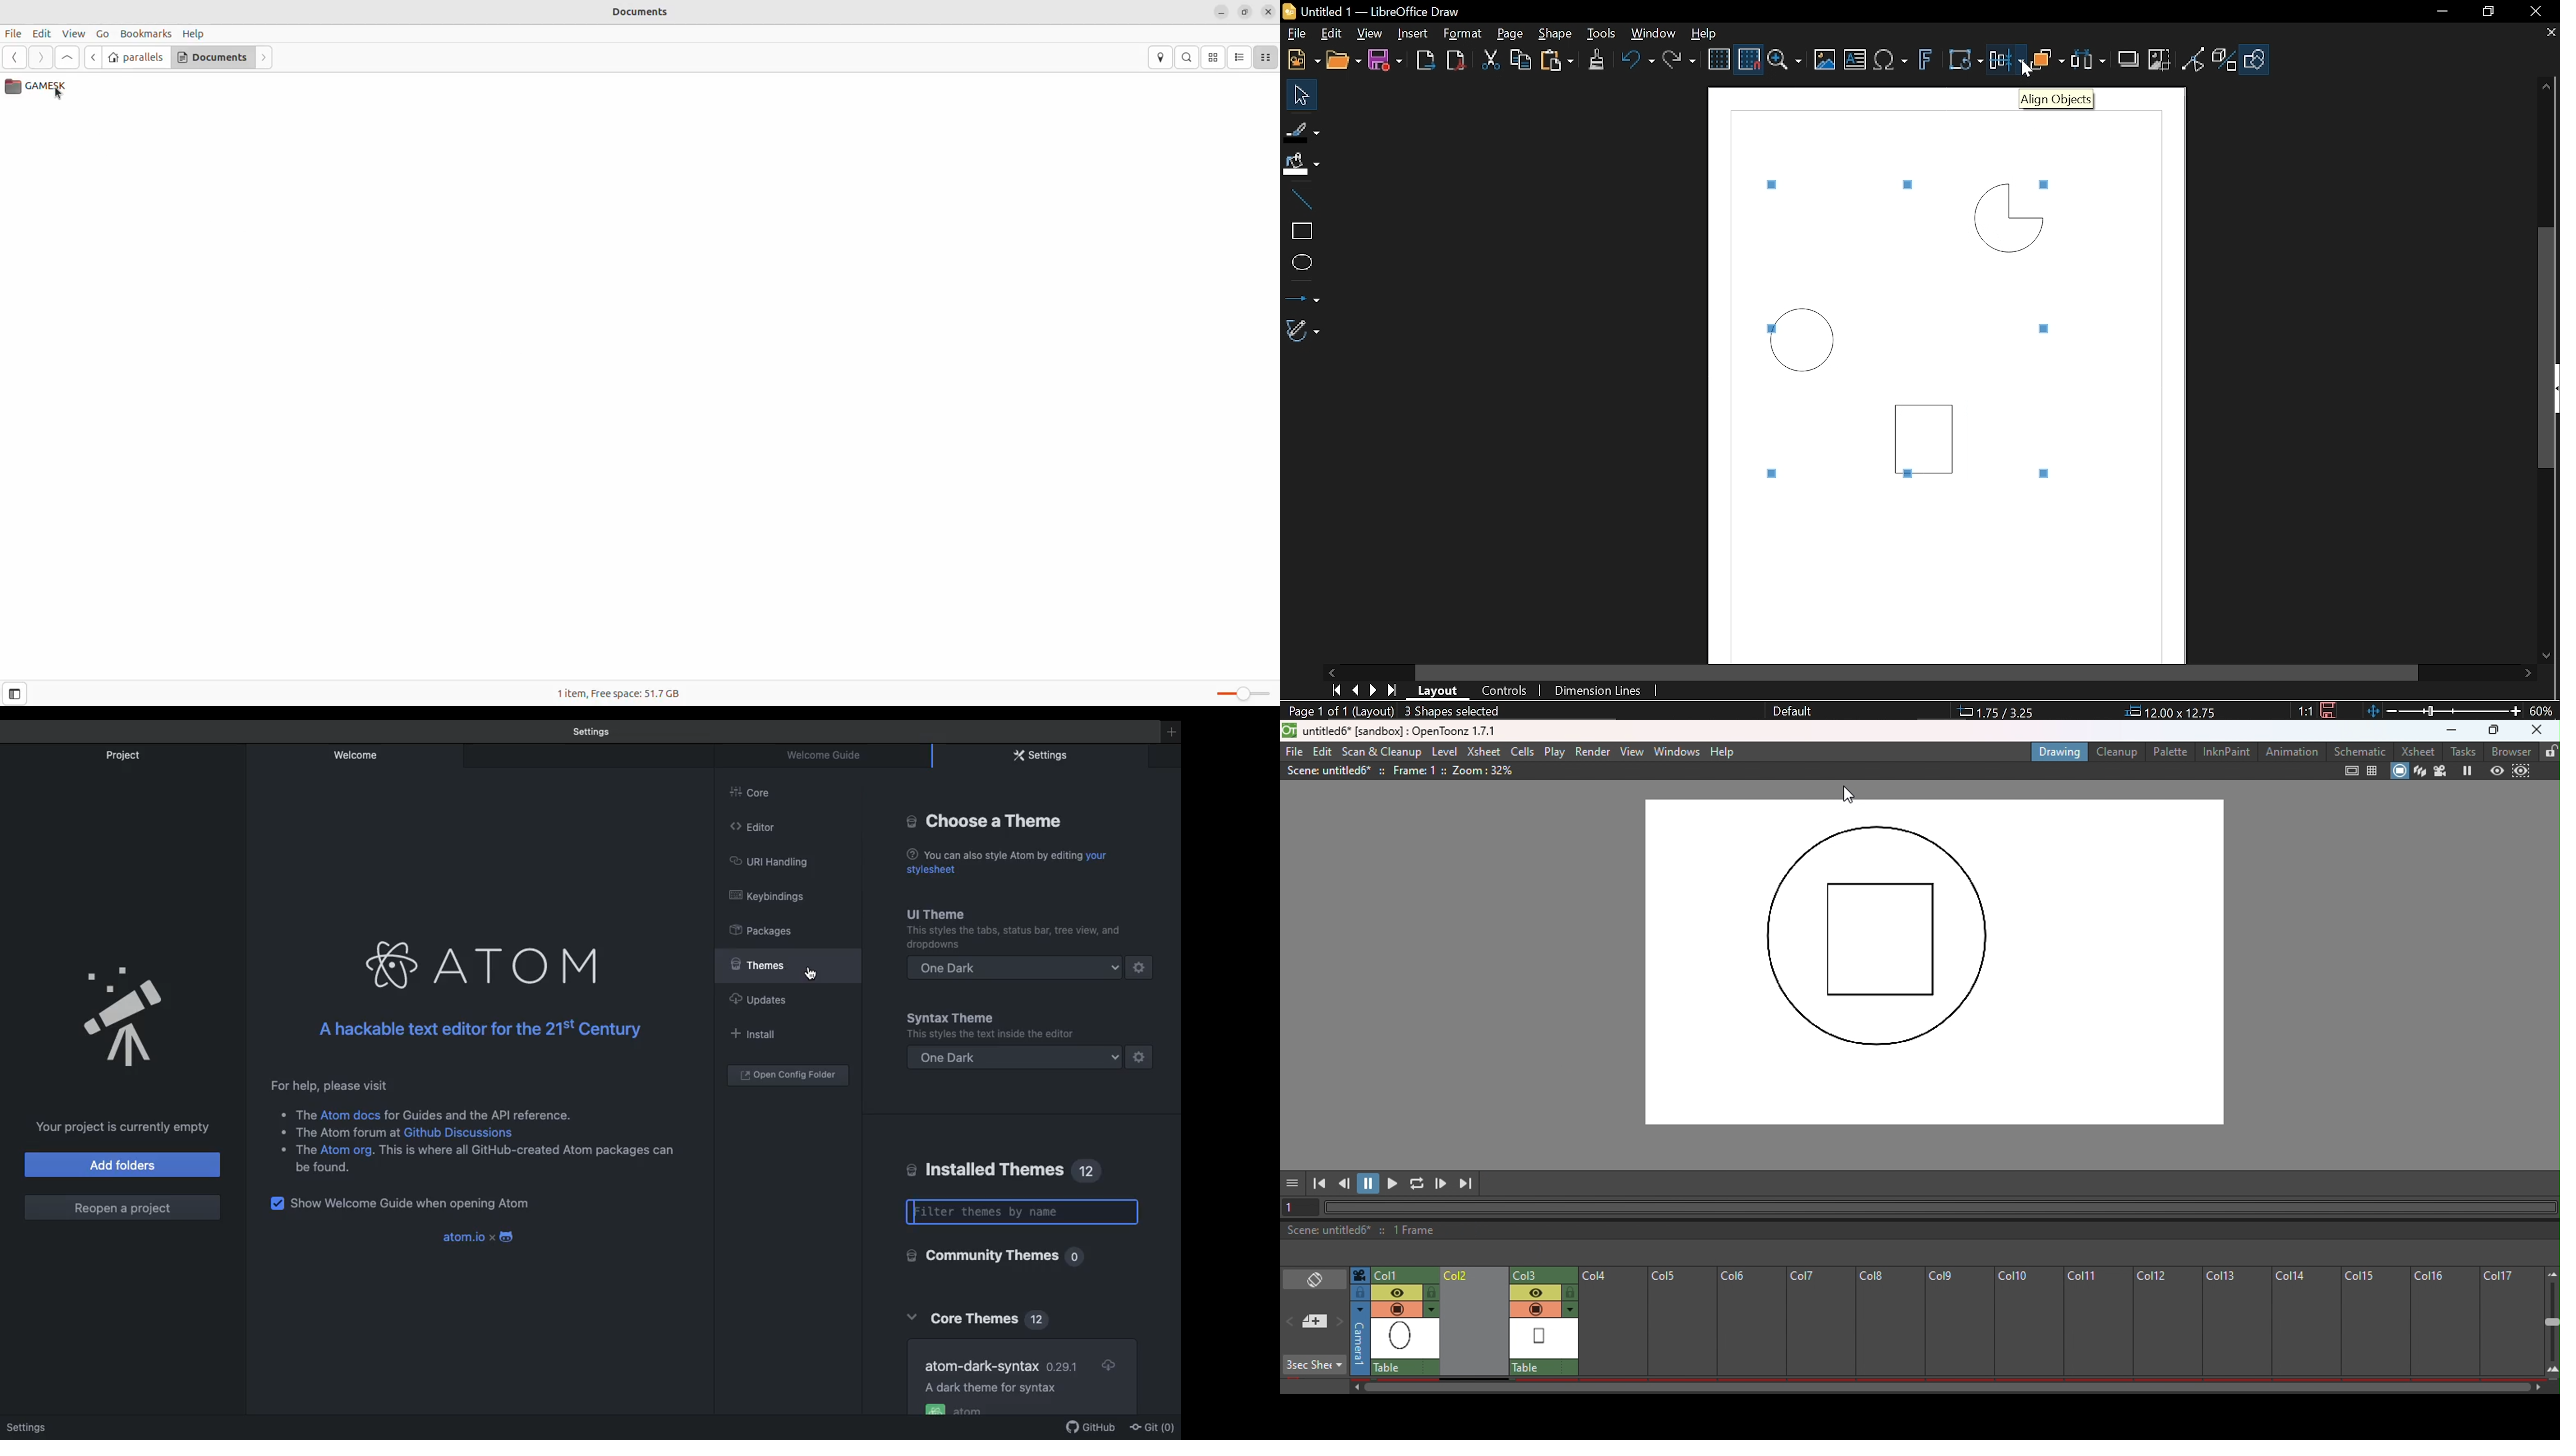 Image resolution: width=2576 pixels, height=1456 pixels. I want to click on Dimension lines, so click(1594, 691).